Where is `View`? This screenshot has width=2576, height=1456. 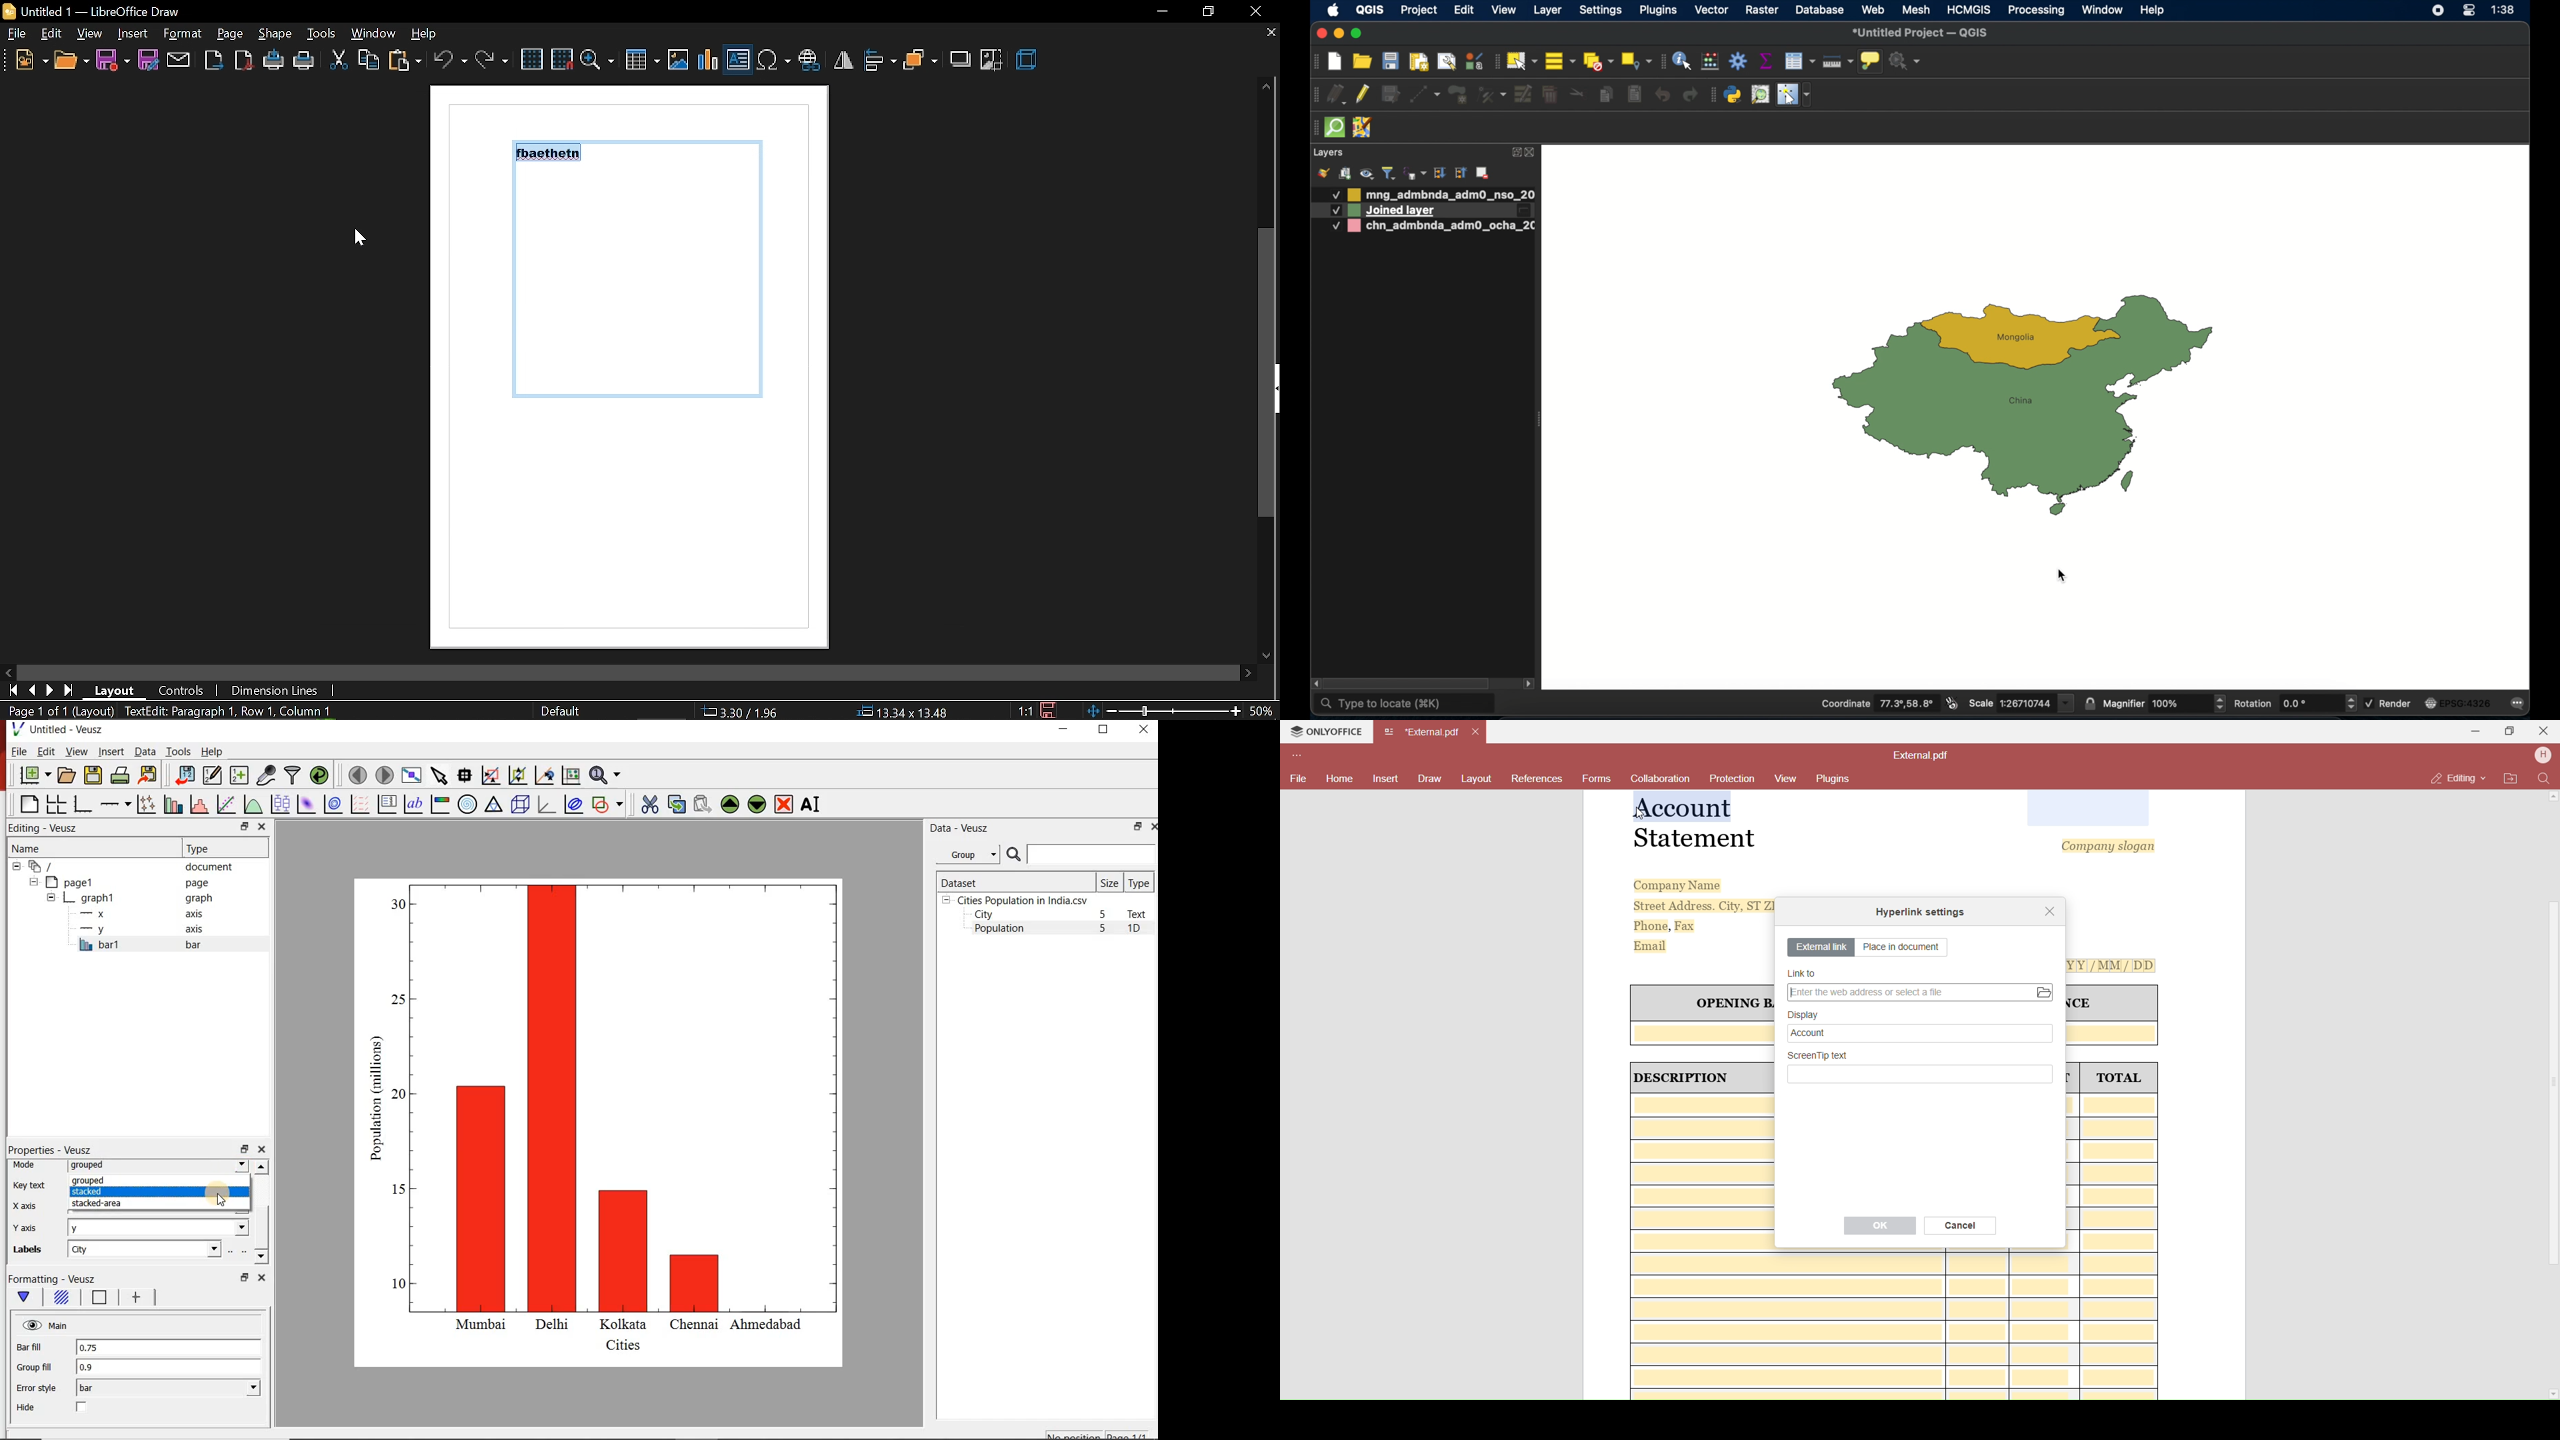 View is located at coordinates (1783, 779).